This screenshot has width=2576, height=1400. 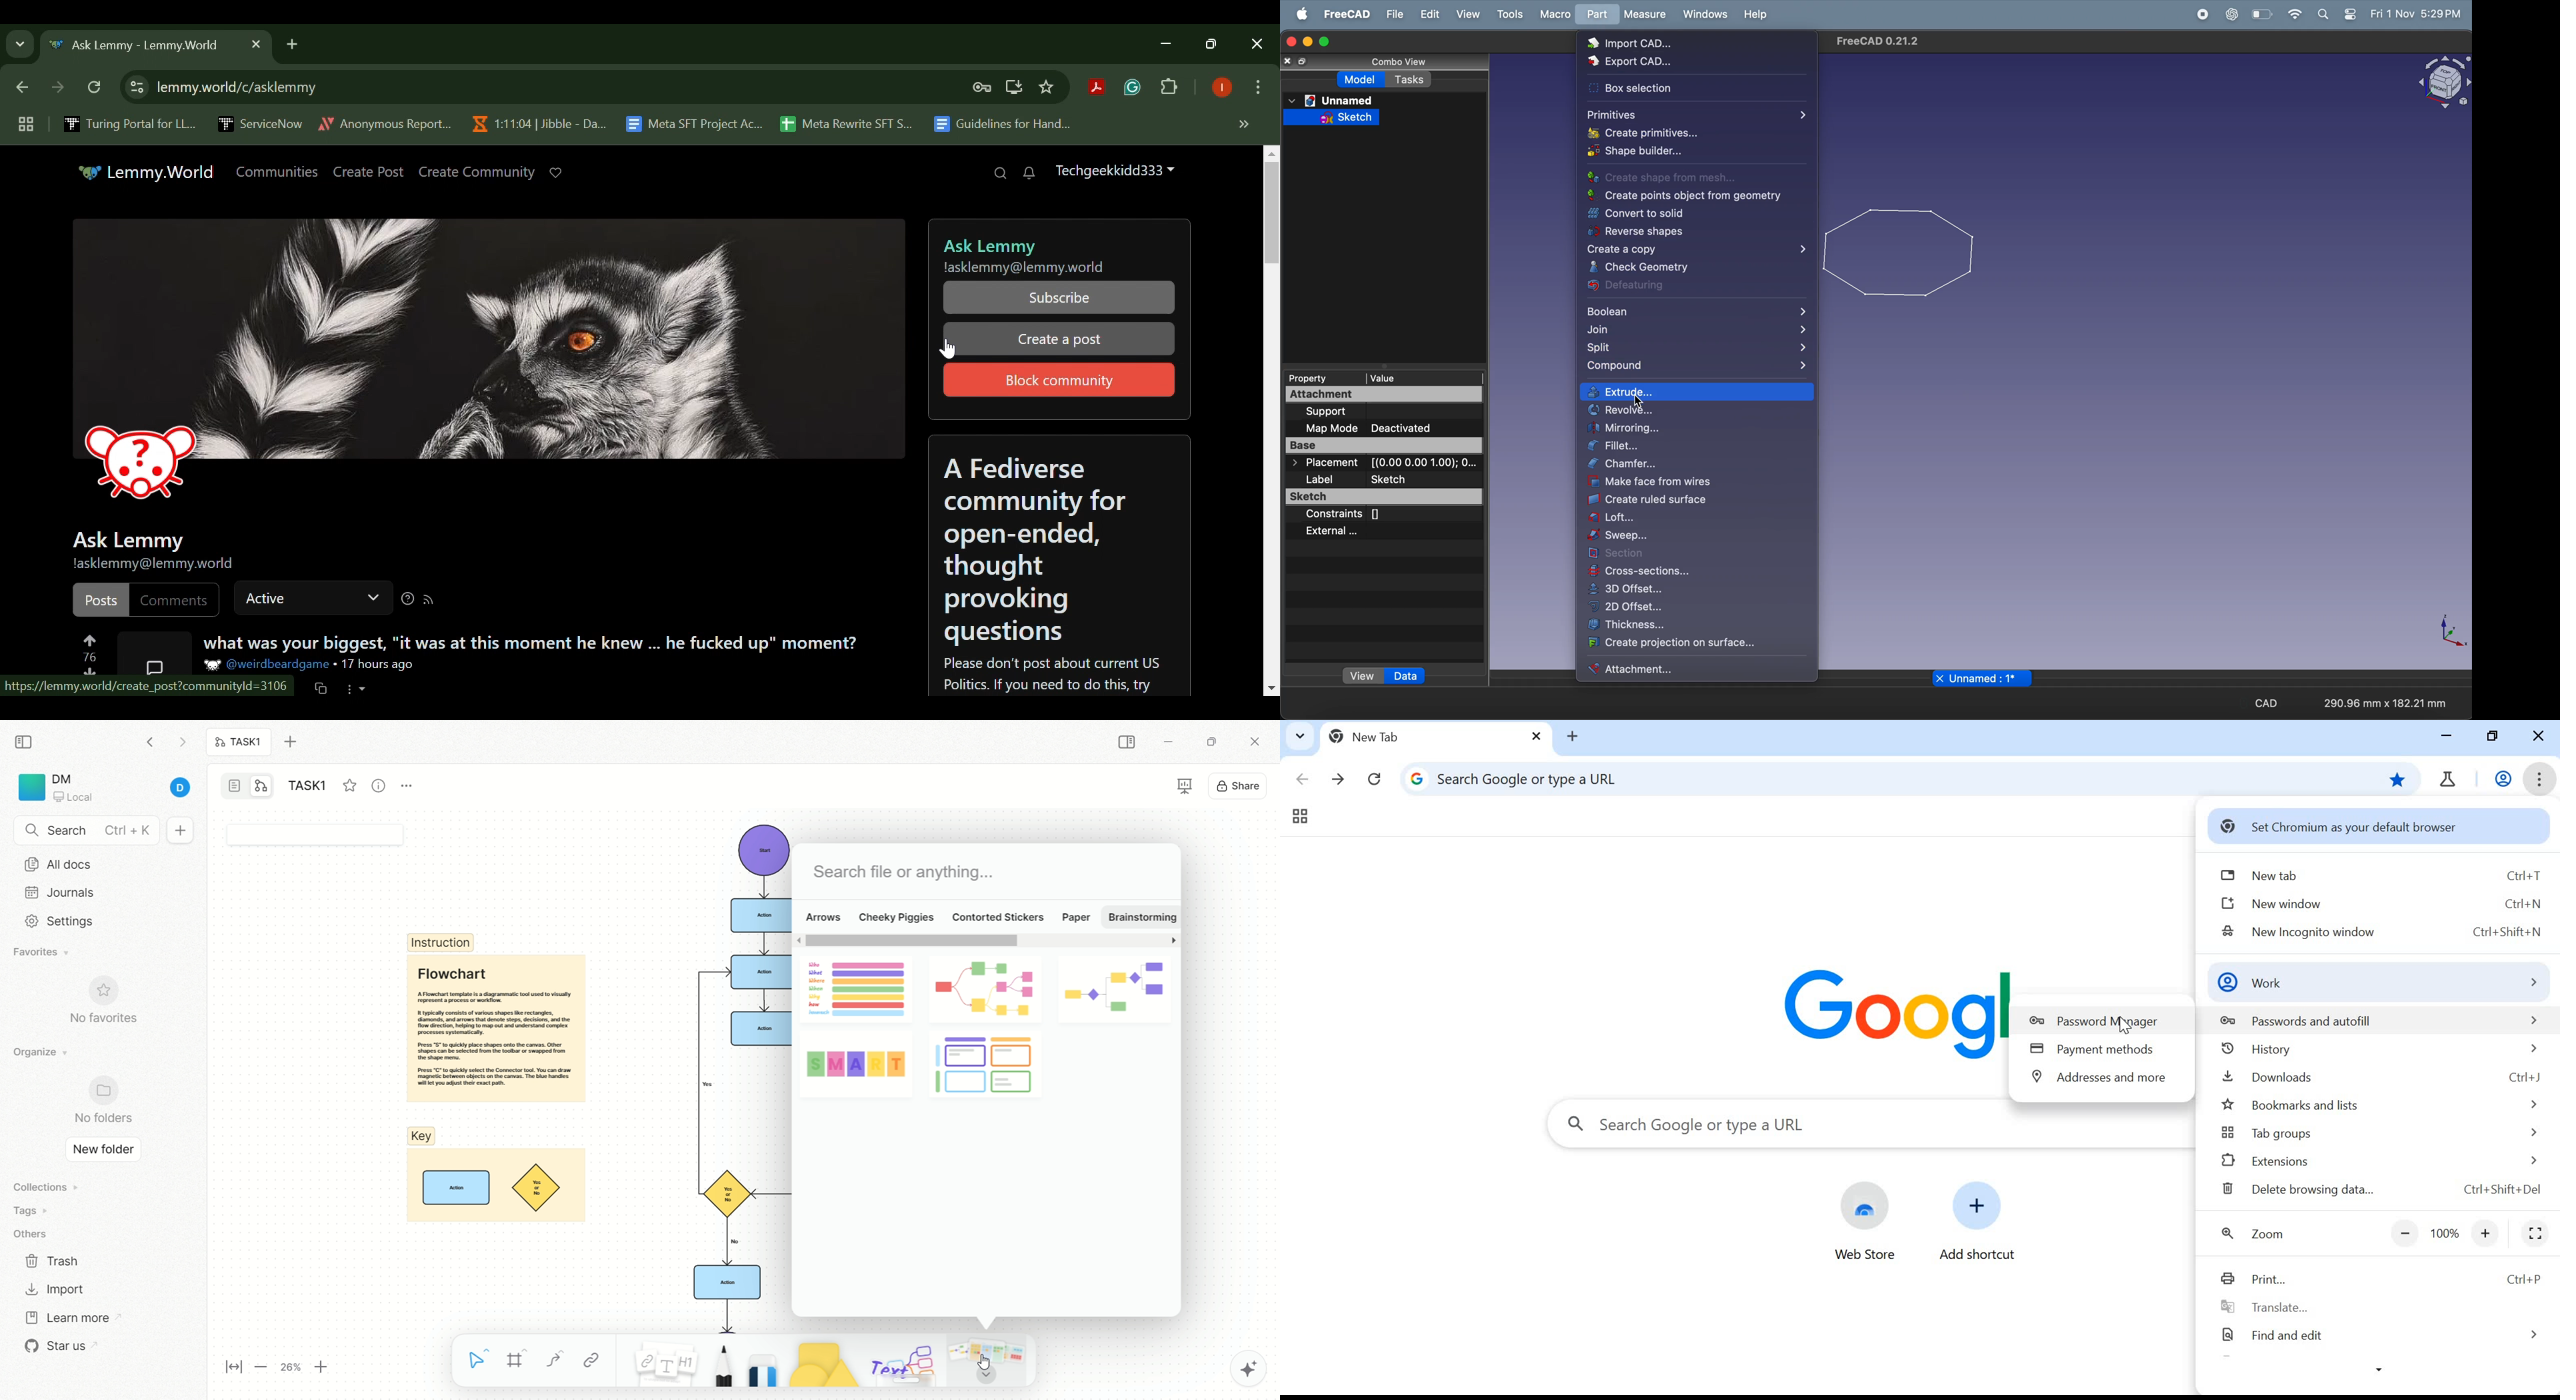 What do you see at coordinates (19, 89) in the screenshot?
I see `Previous Webpage` at bounding box center [19, 89].